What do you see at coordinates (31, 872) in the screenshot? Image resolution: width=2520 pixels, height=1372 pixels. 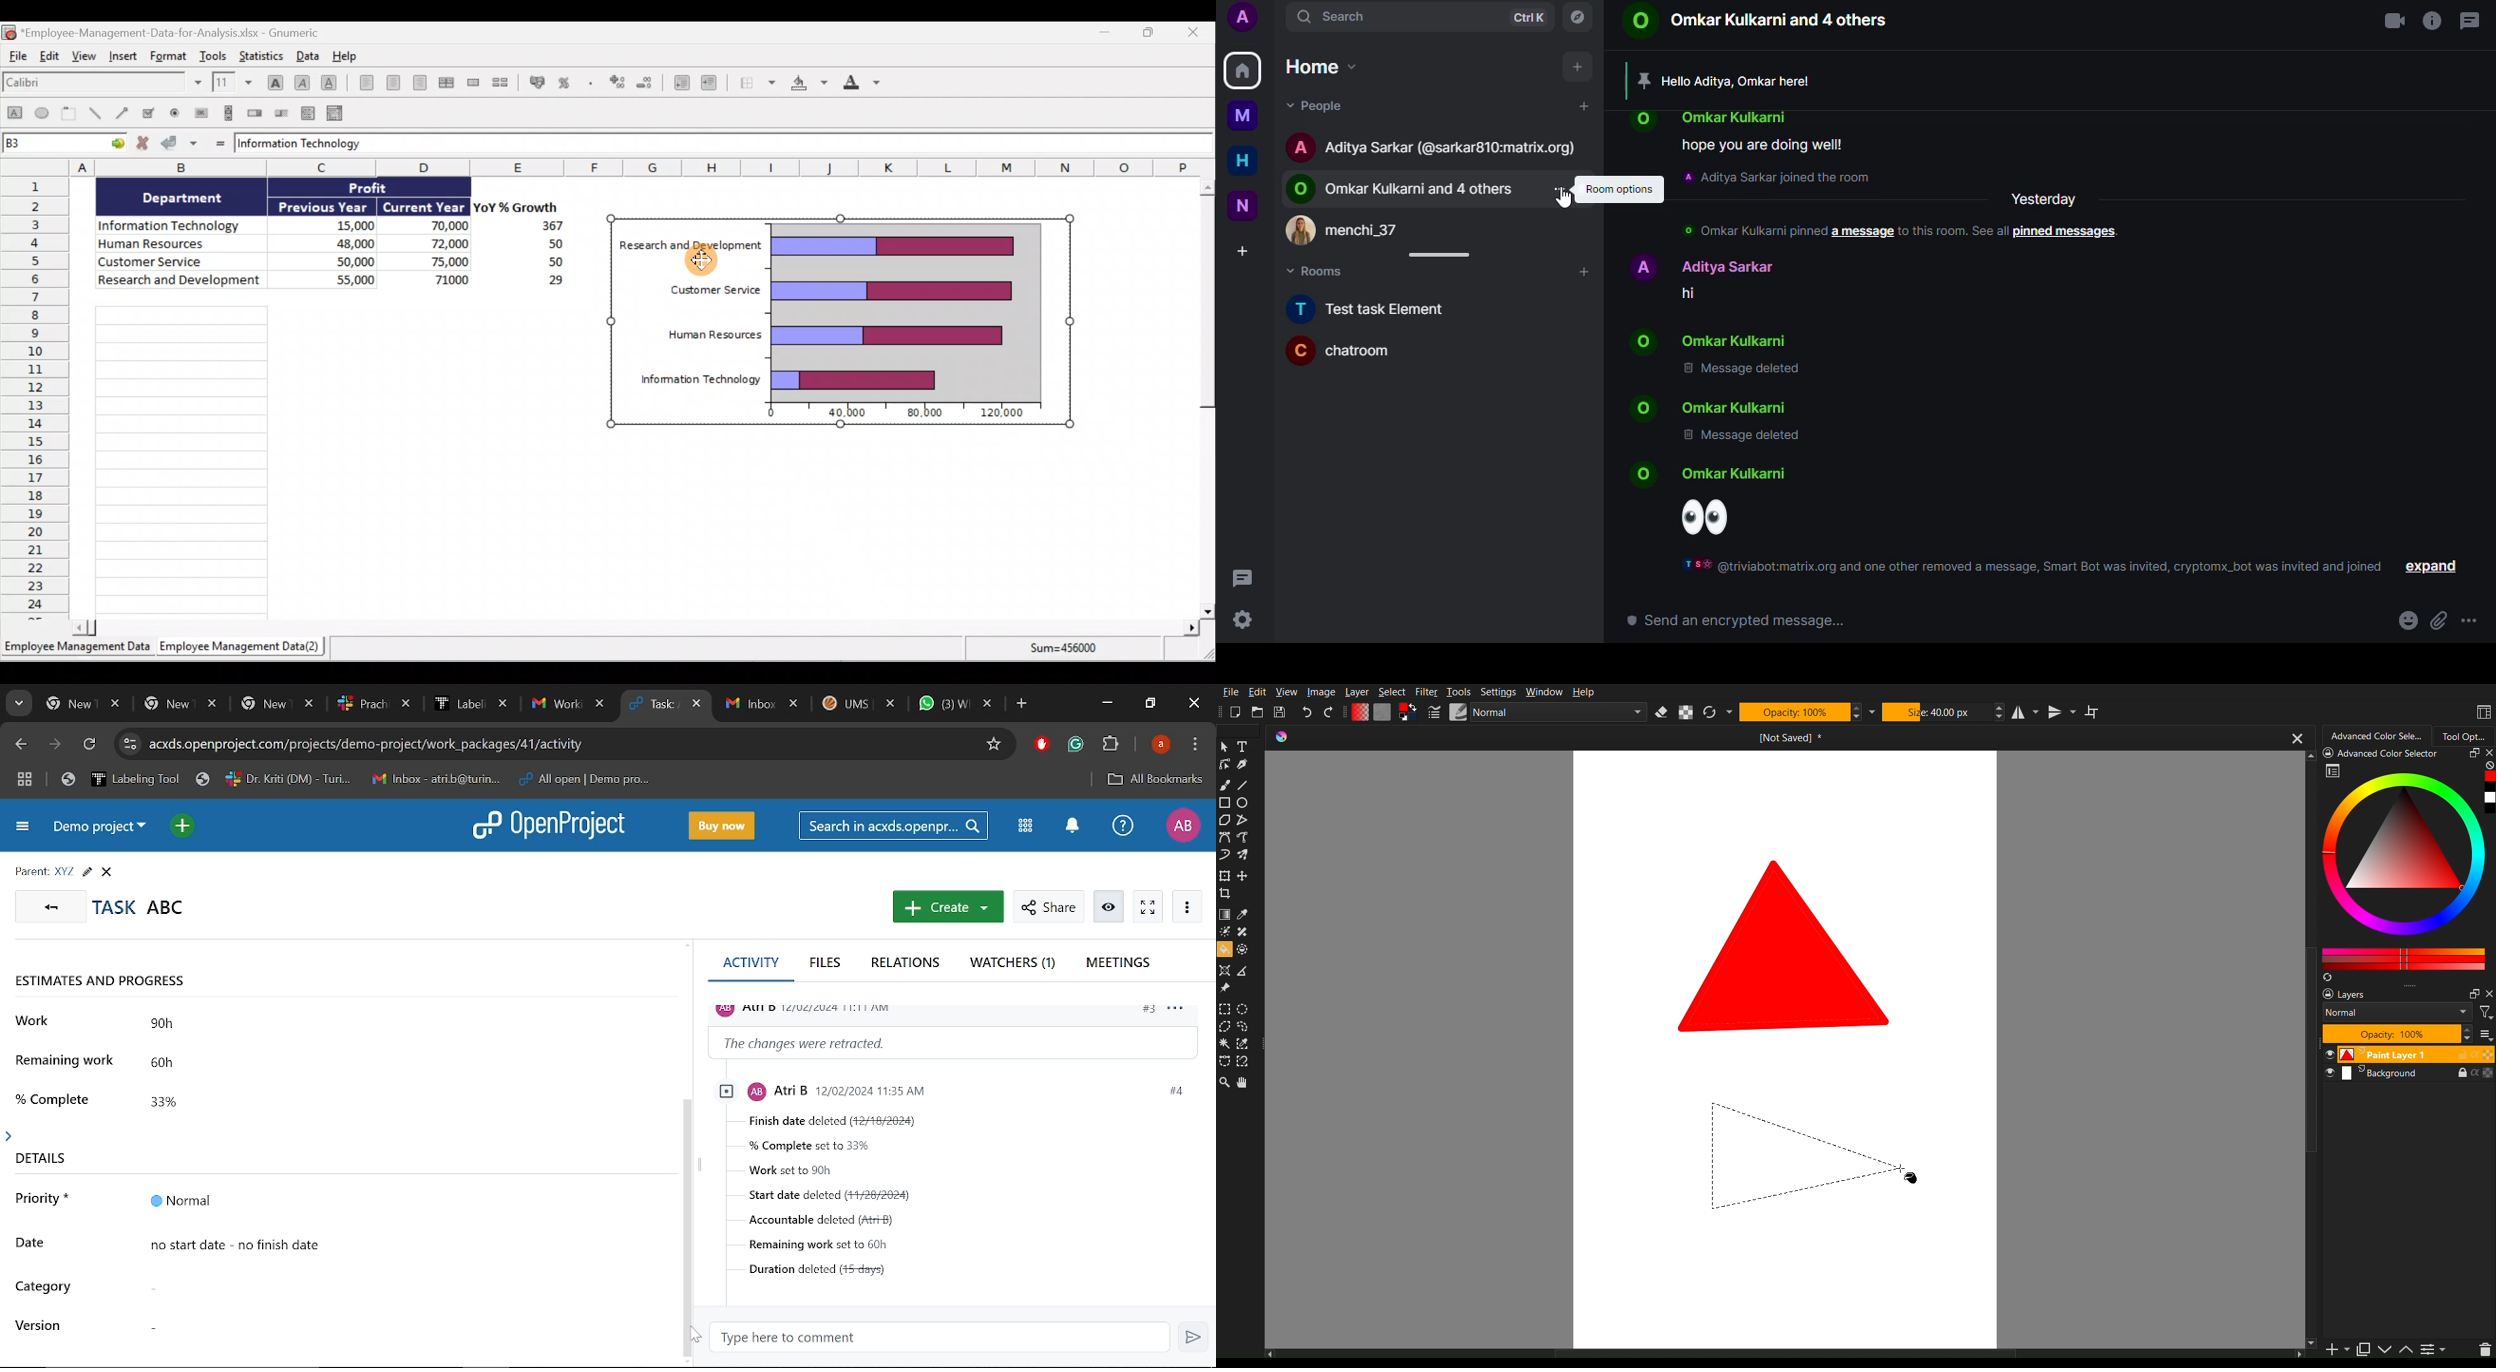 I see `parent` at bounding box center [31, 872].